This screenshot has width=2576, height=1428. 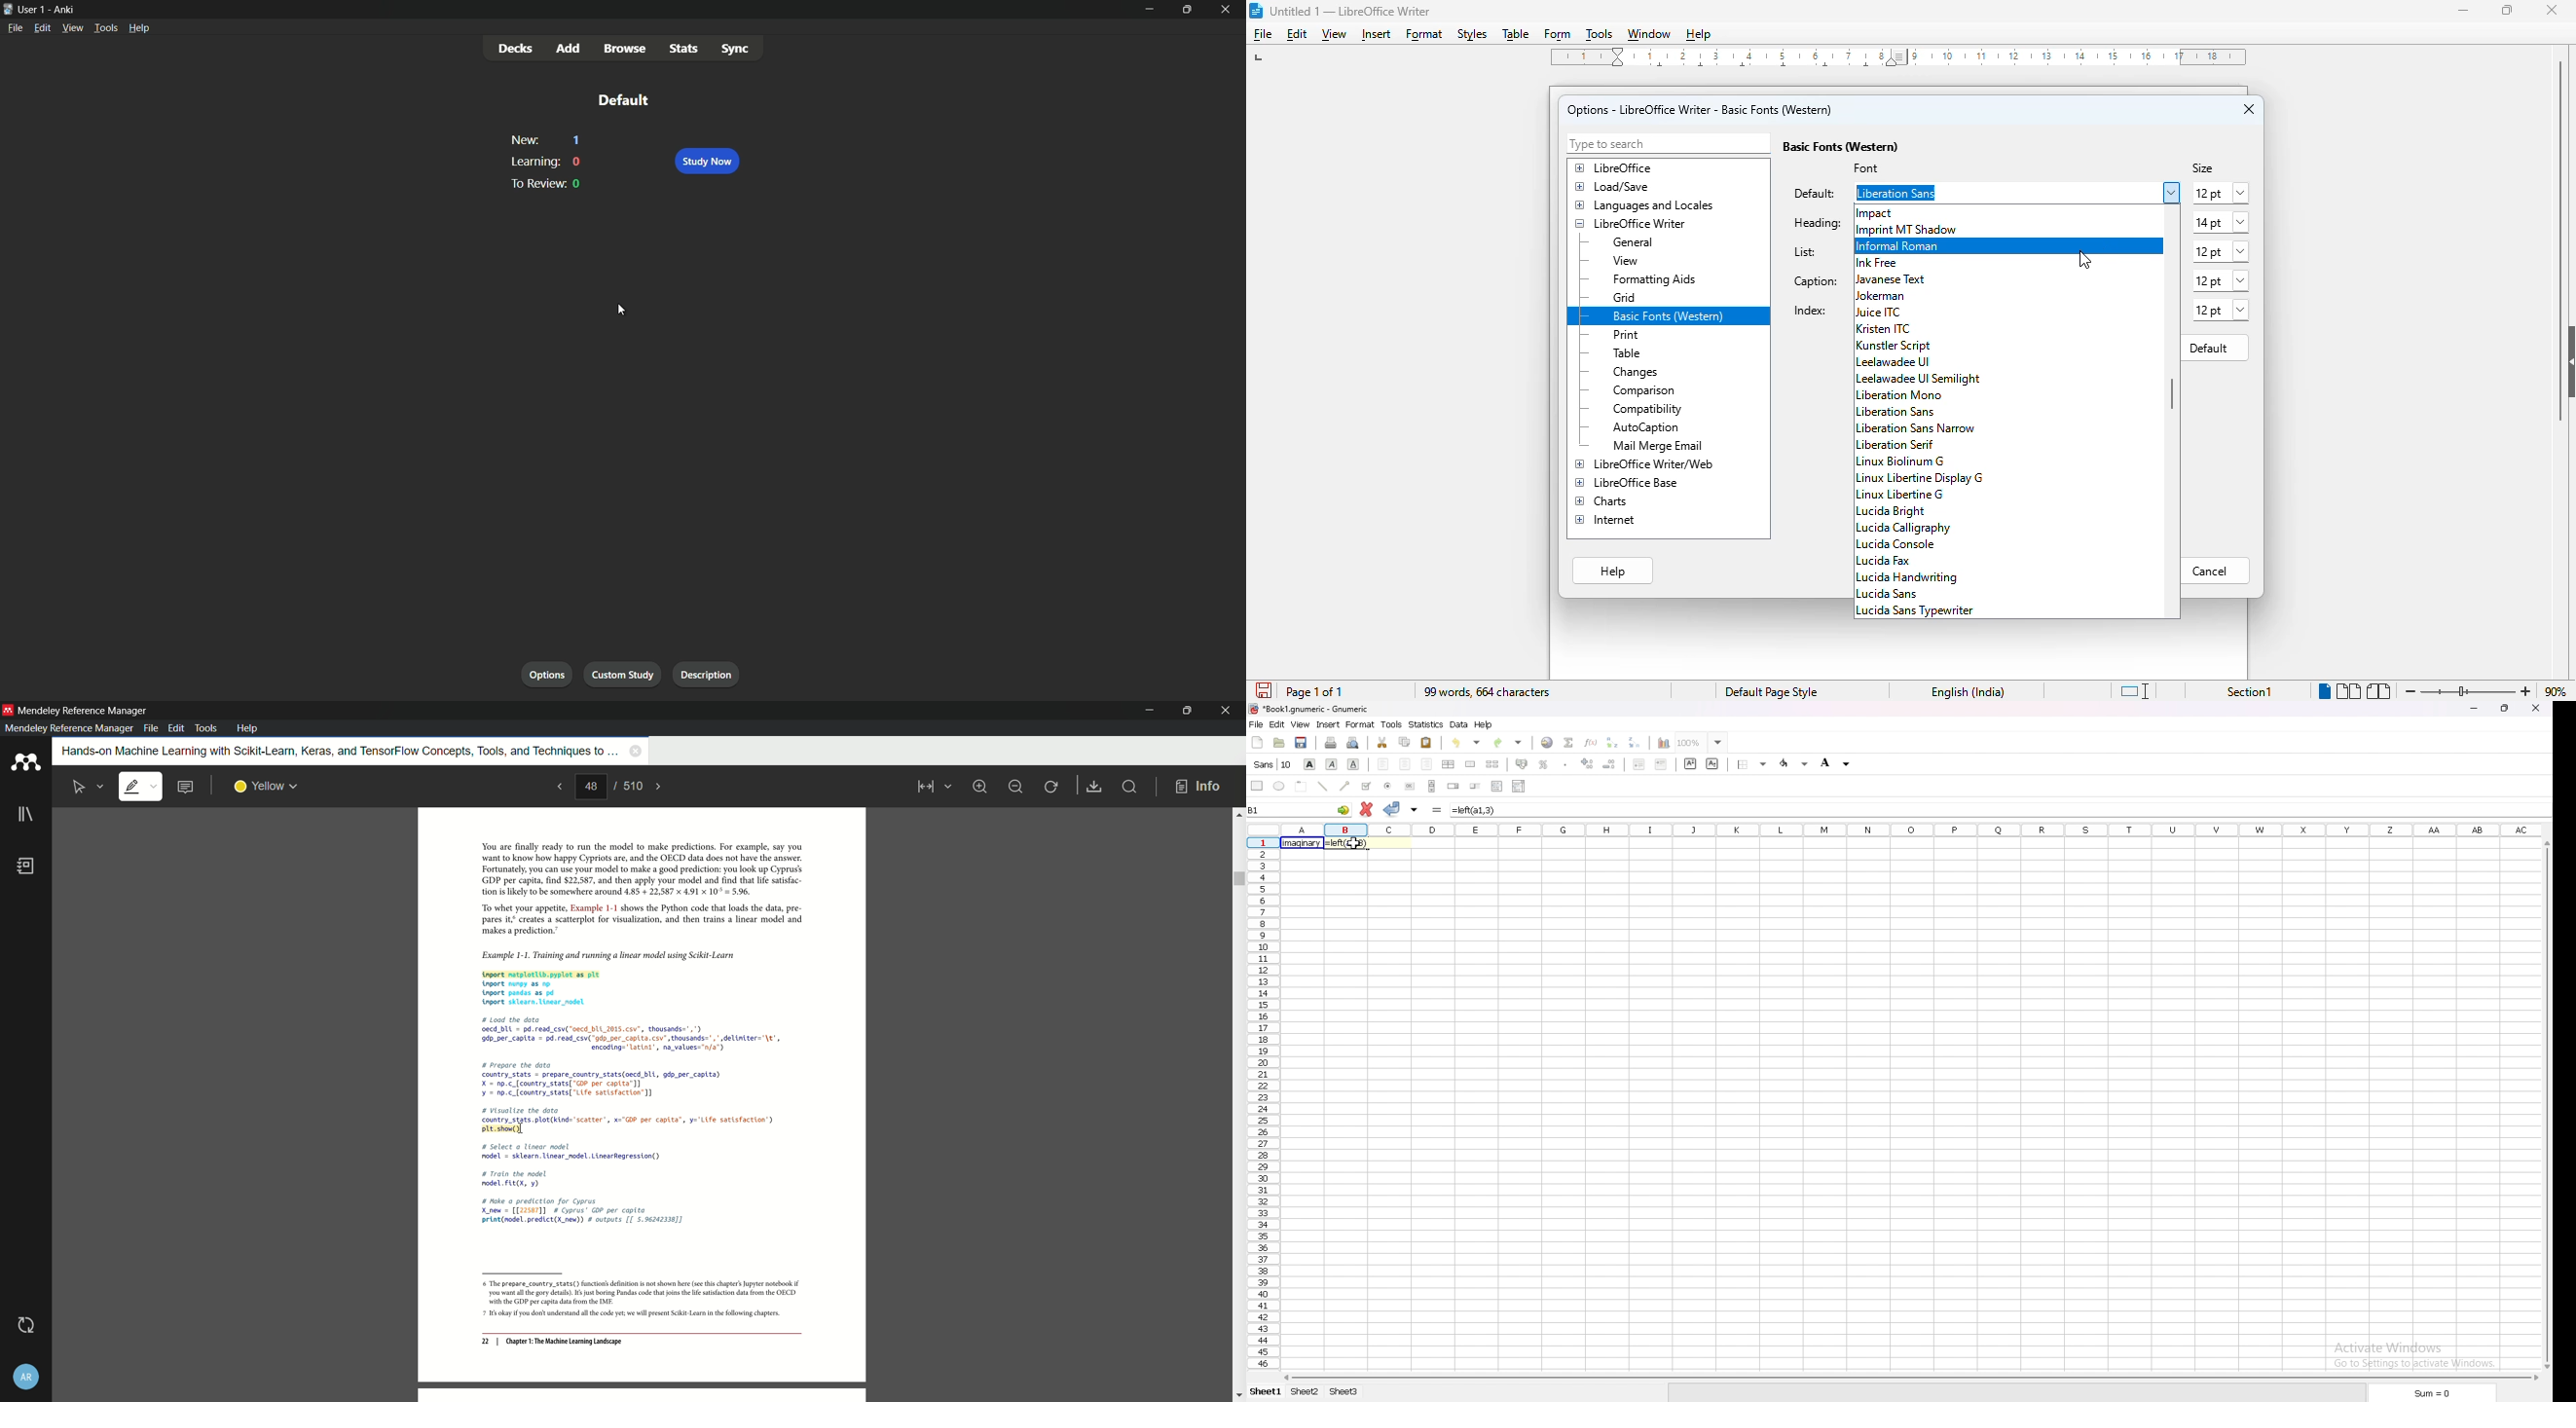 I want to click on border, so click(x=1751, y=764).